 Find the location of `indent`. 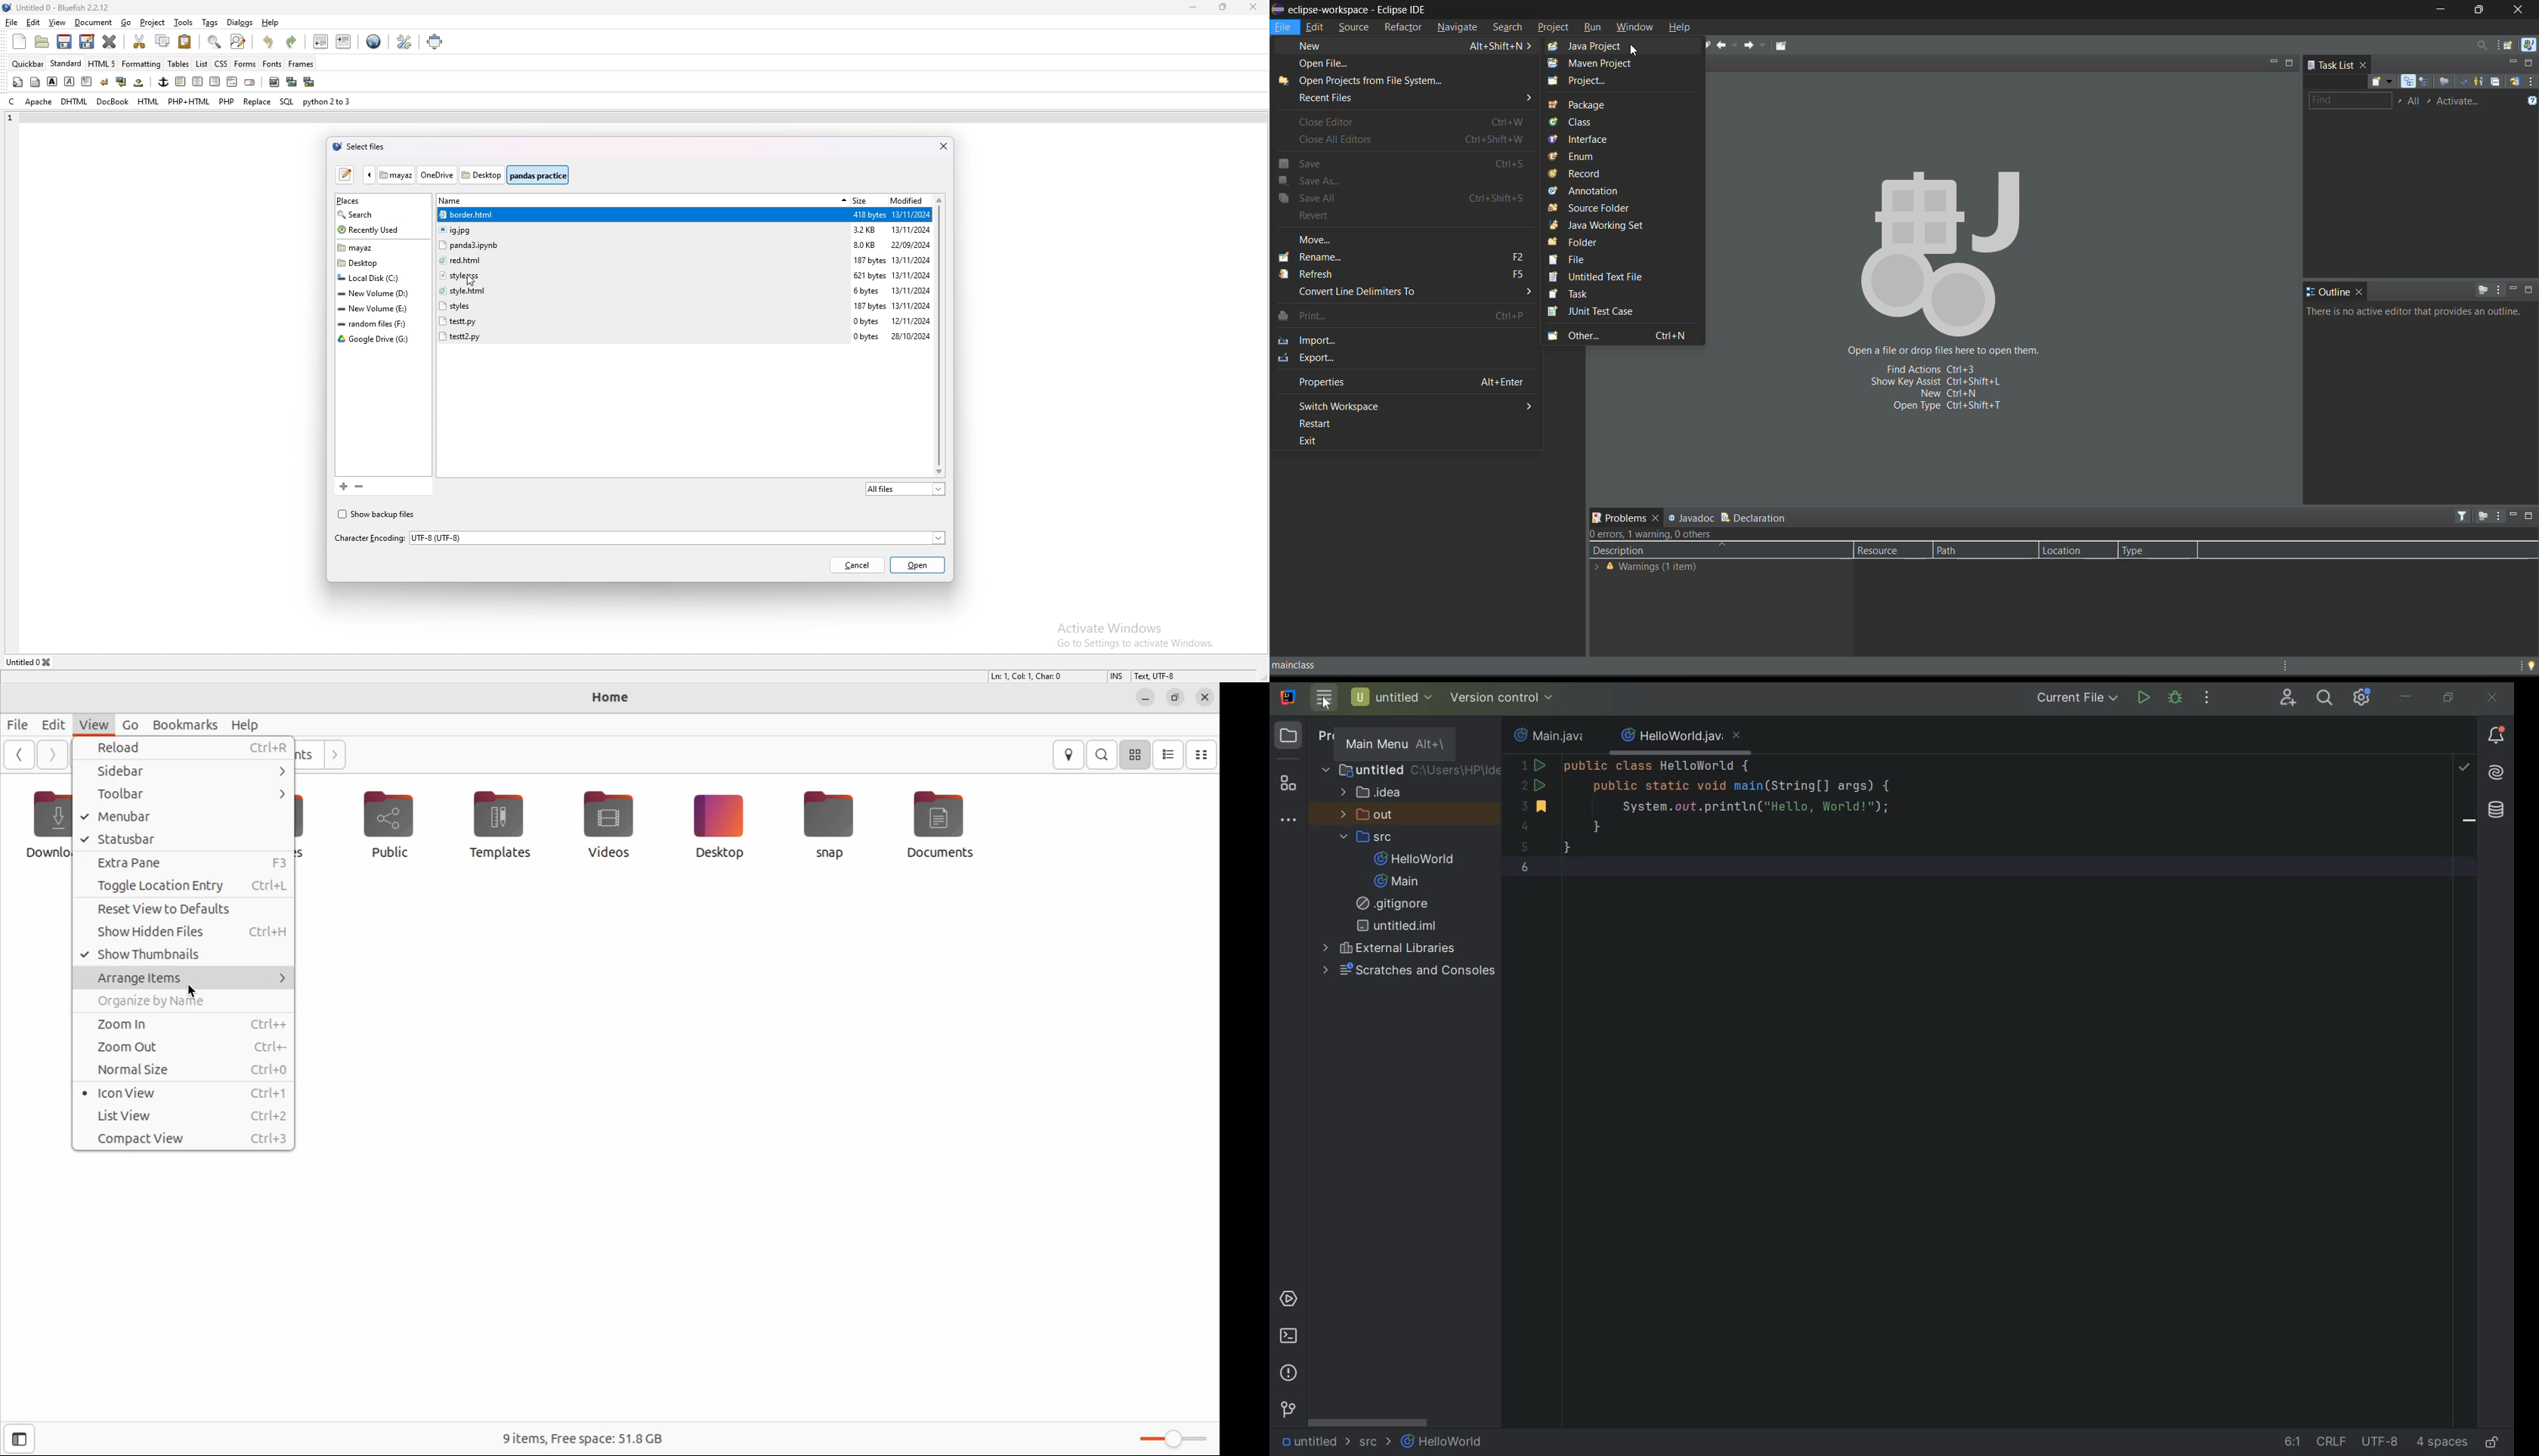

indent is located at coordinates (344, 41).